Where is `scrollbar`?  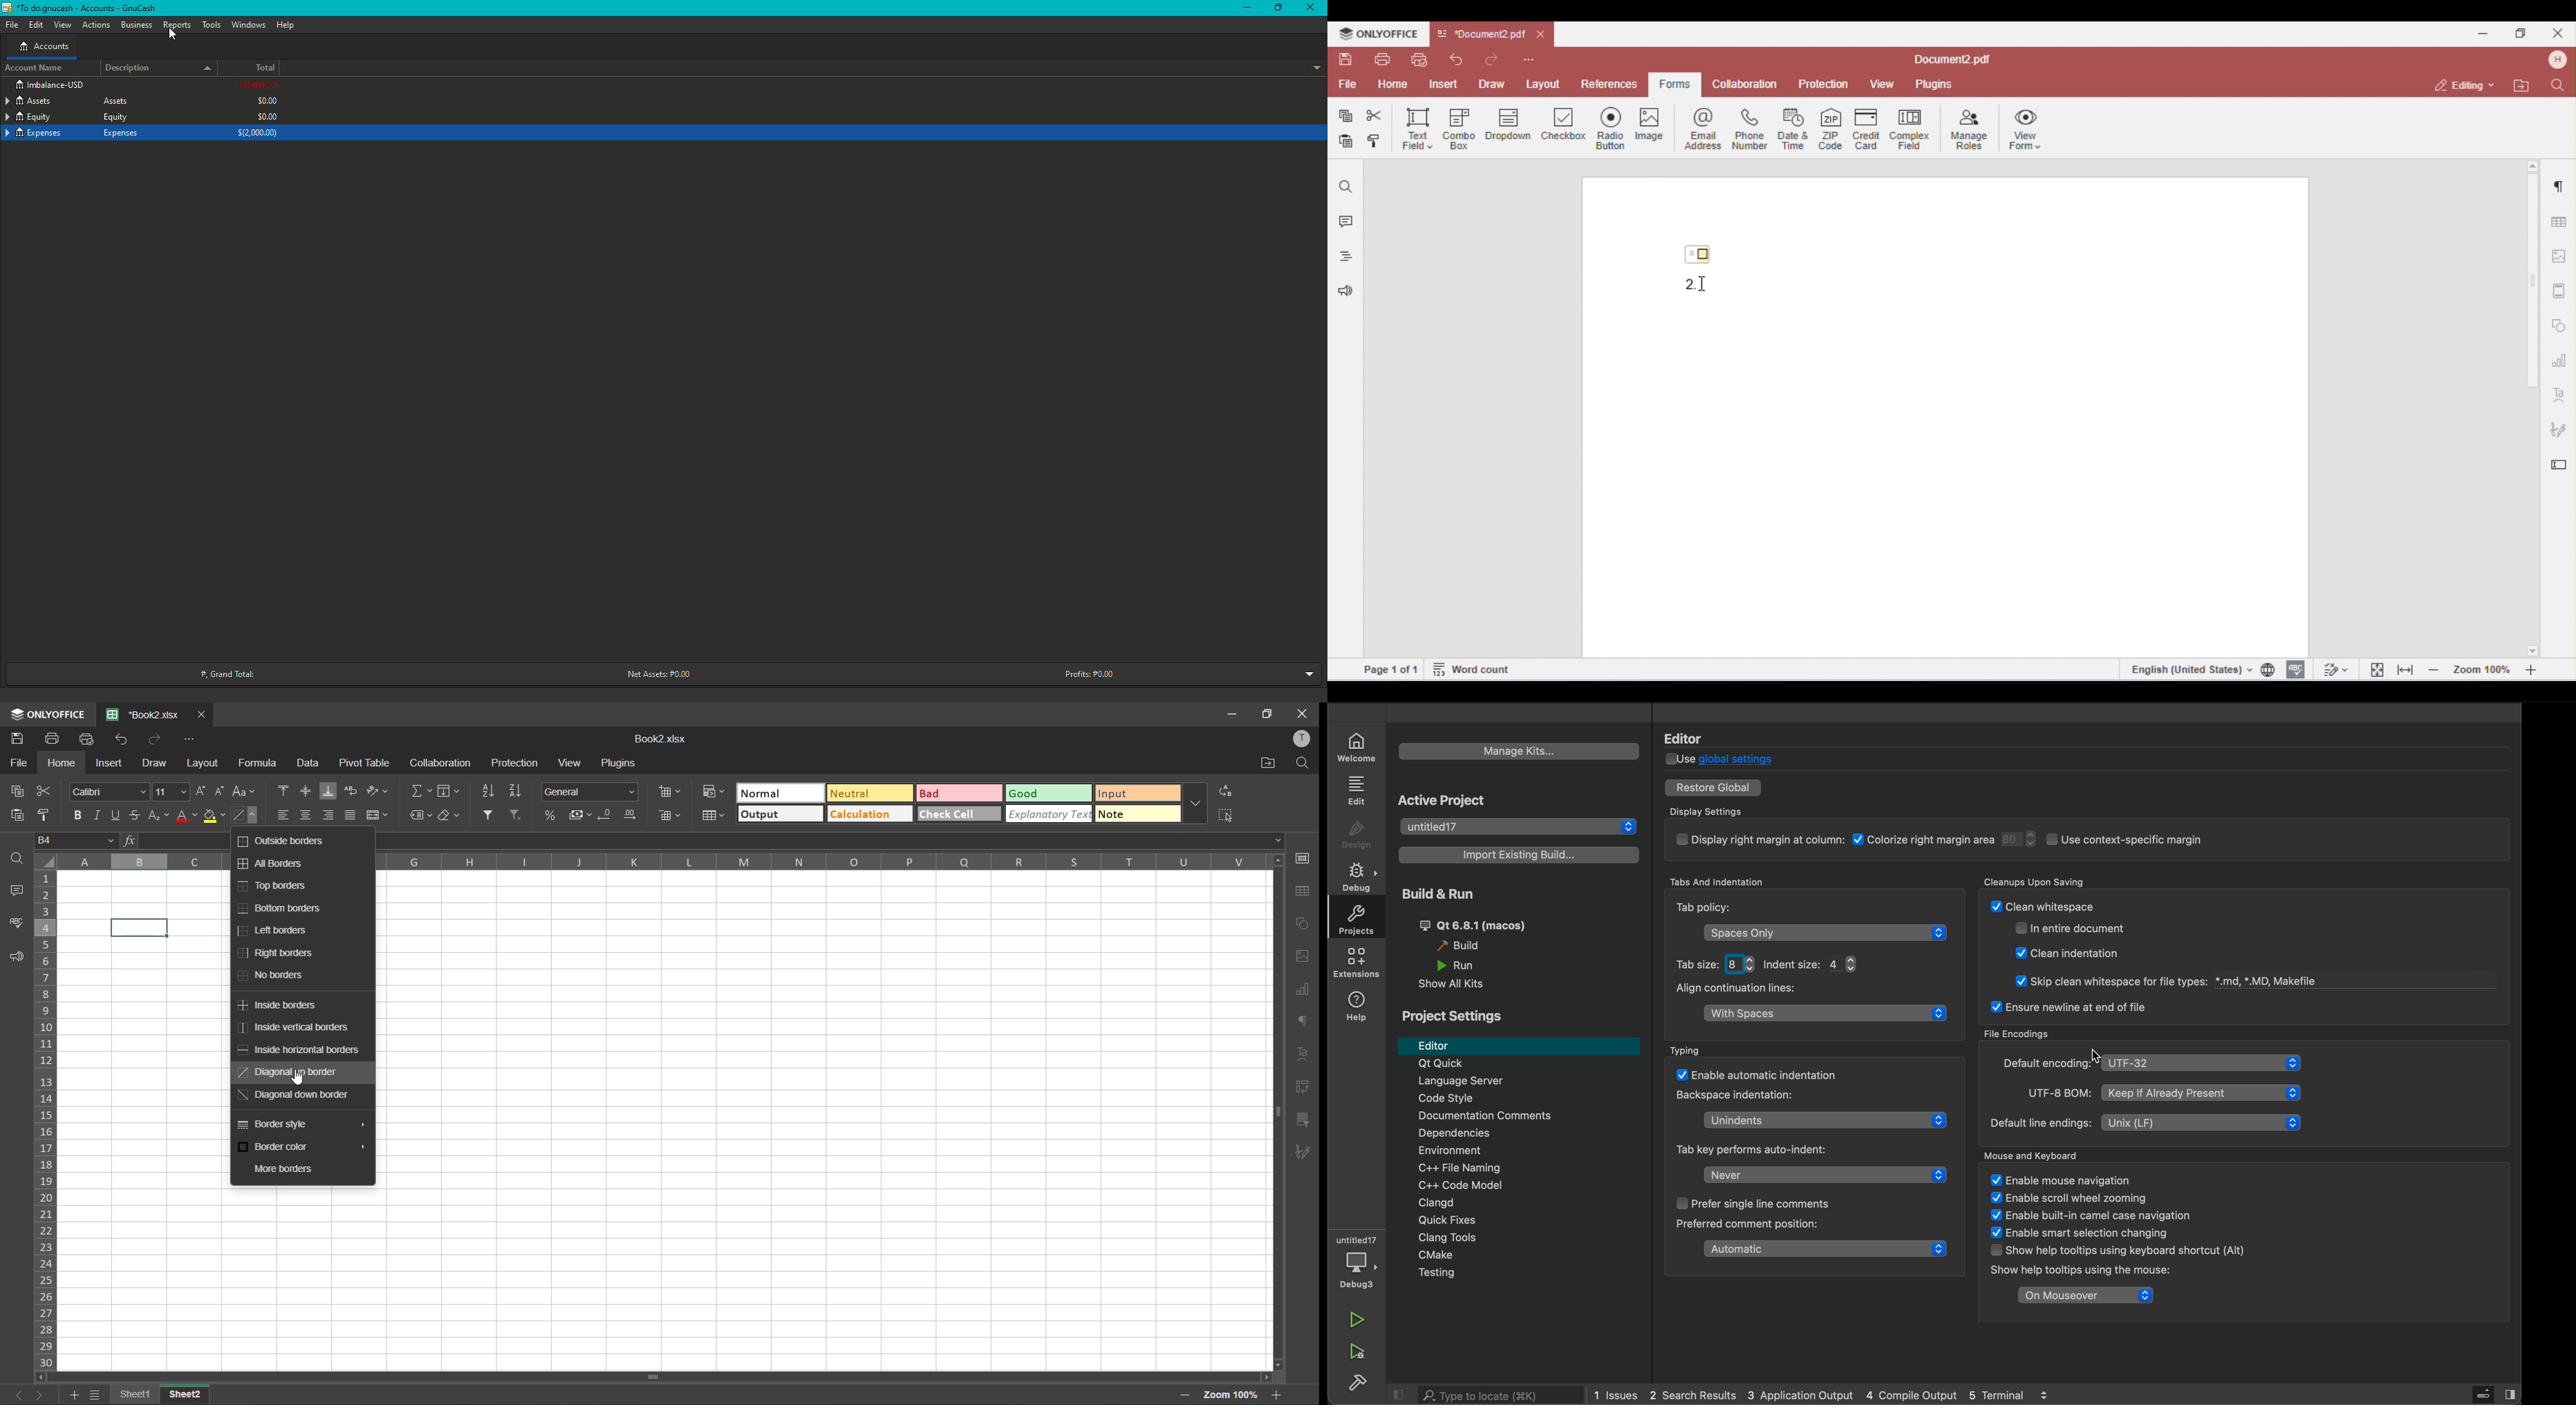 scrollbar is located at coordinates (504, 1378).